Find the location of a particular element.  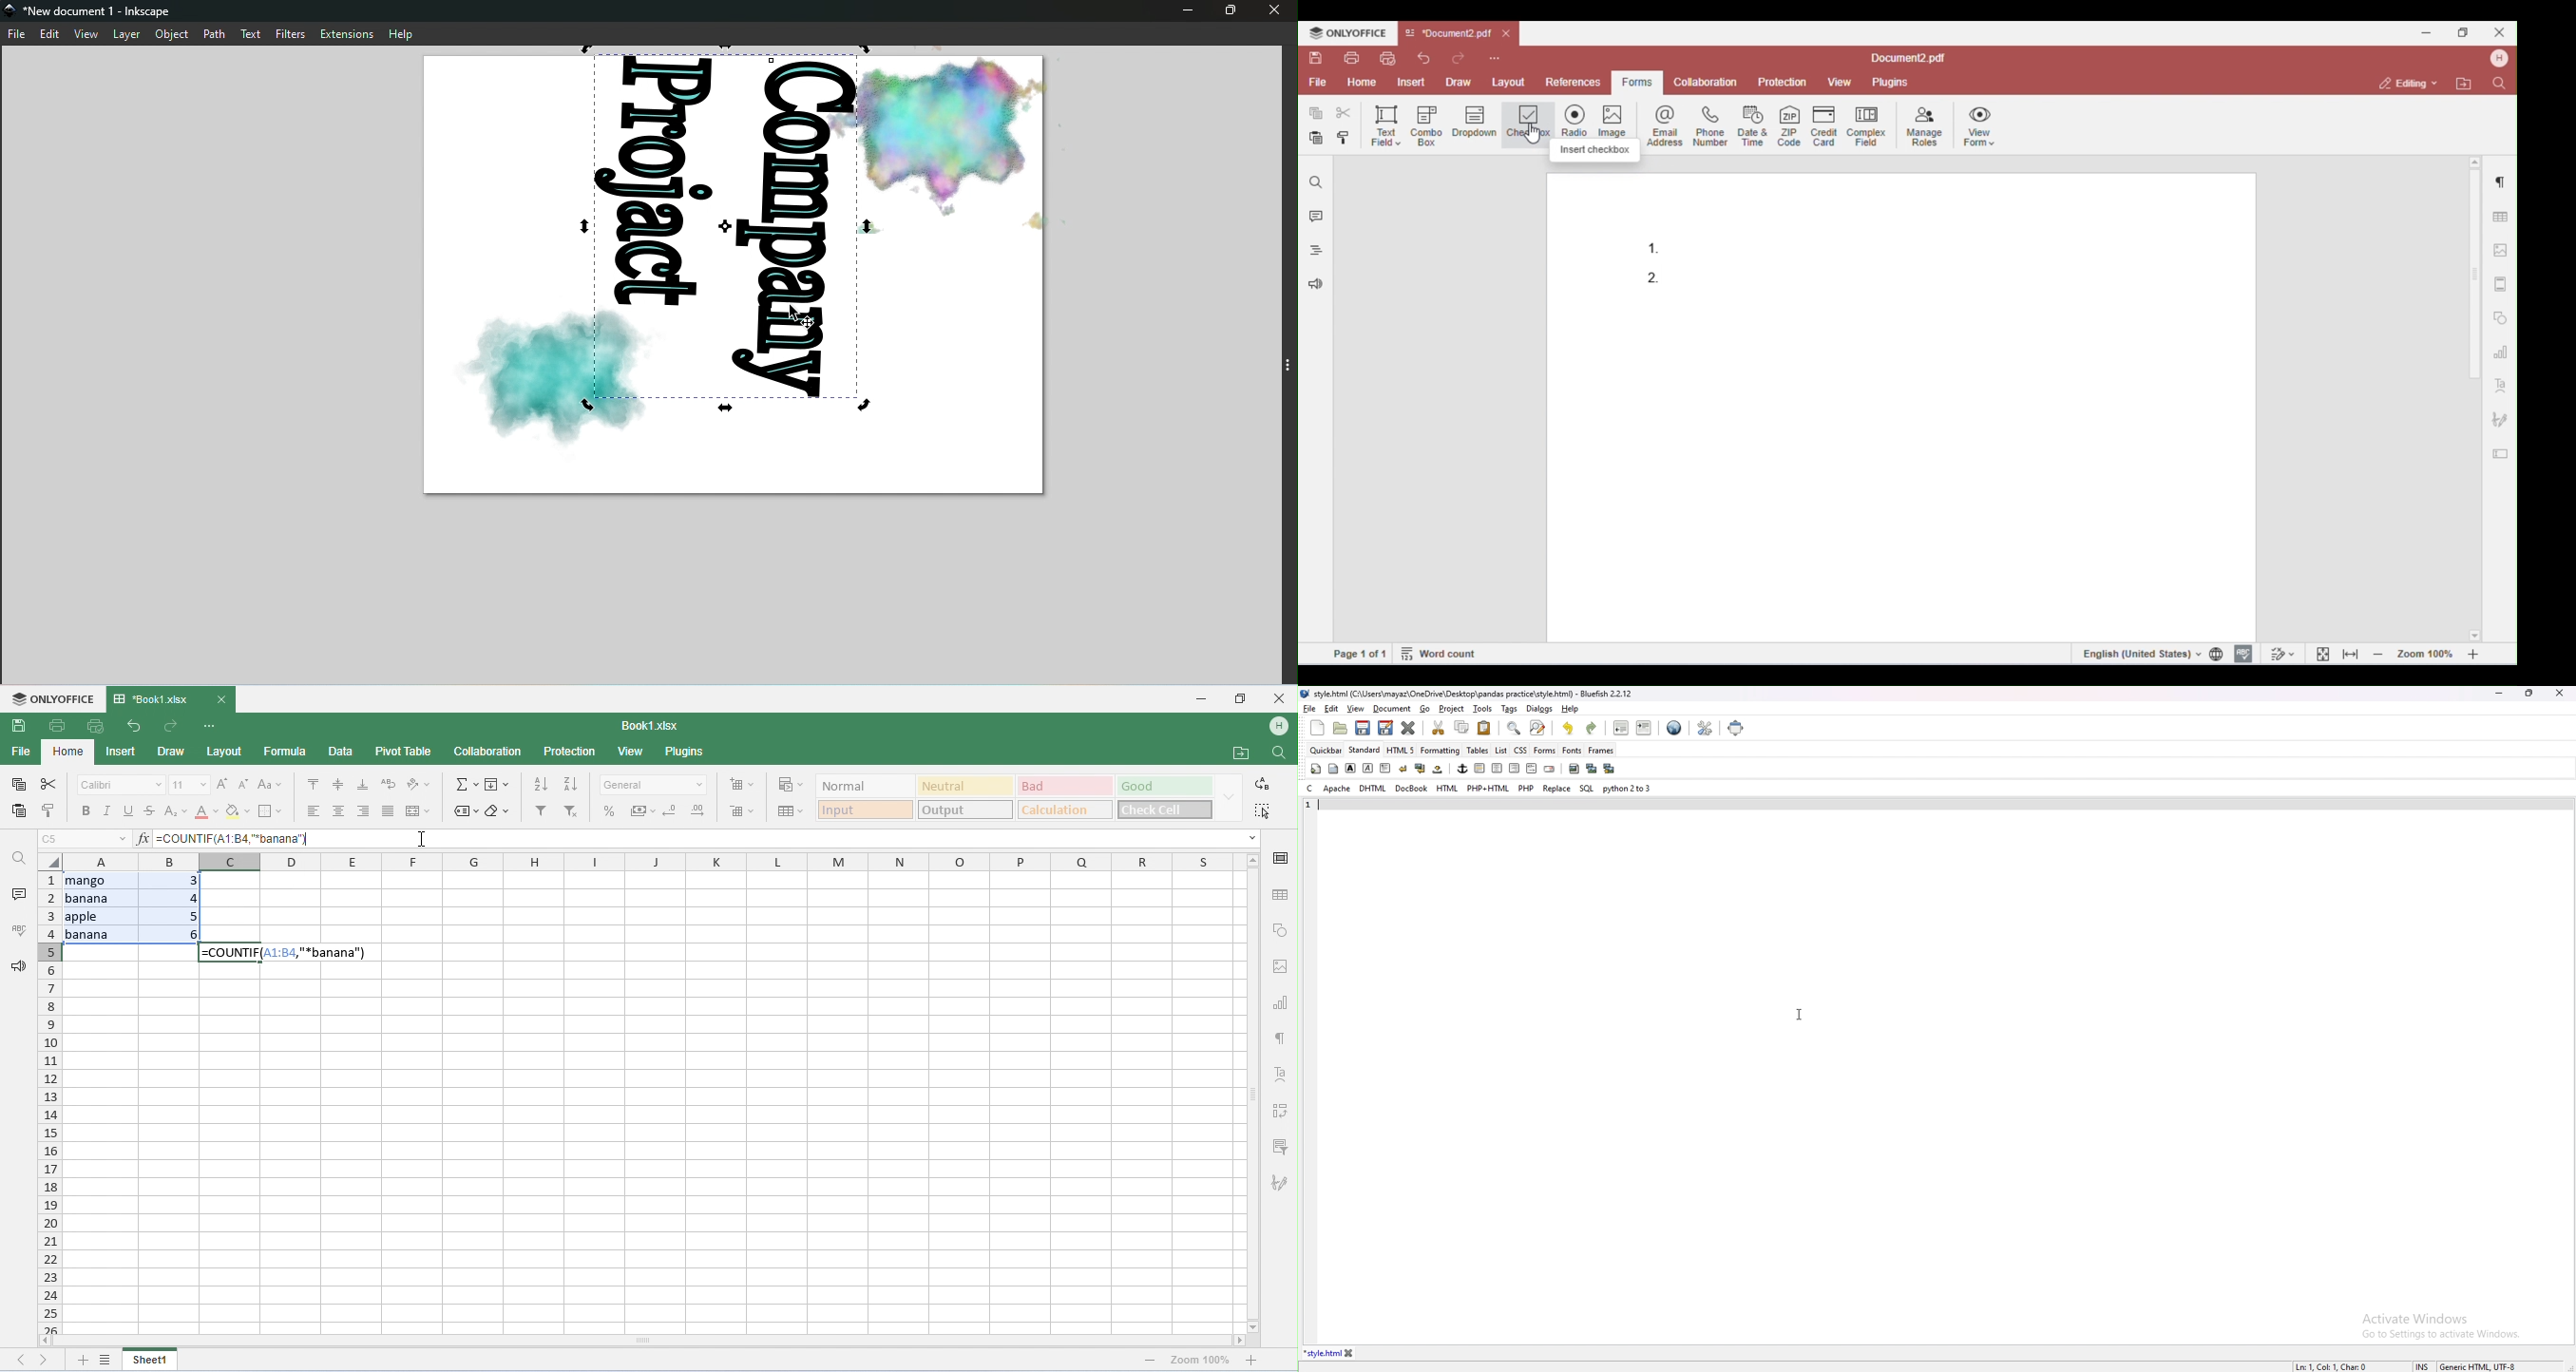

delete cells is located at coordinates (740, 811).